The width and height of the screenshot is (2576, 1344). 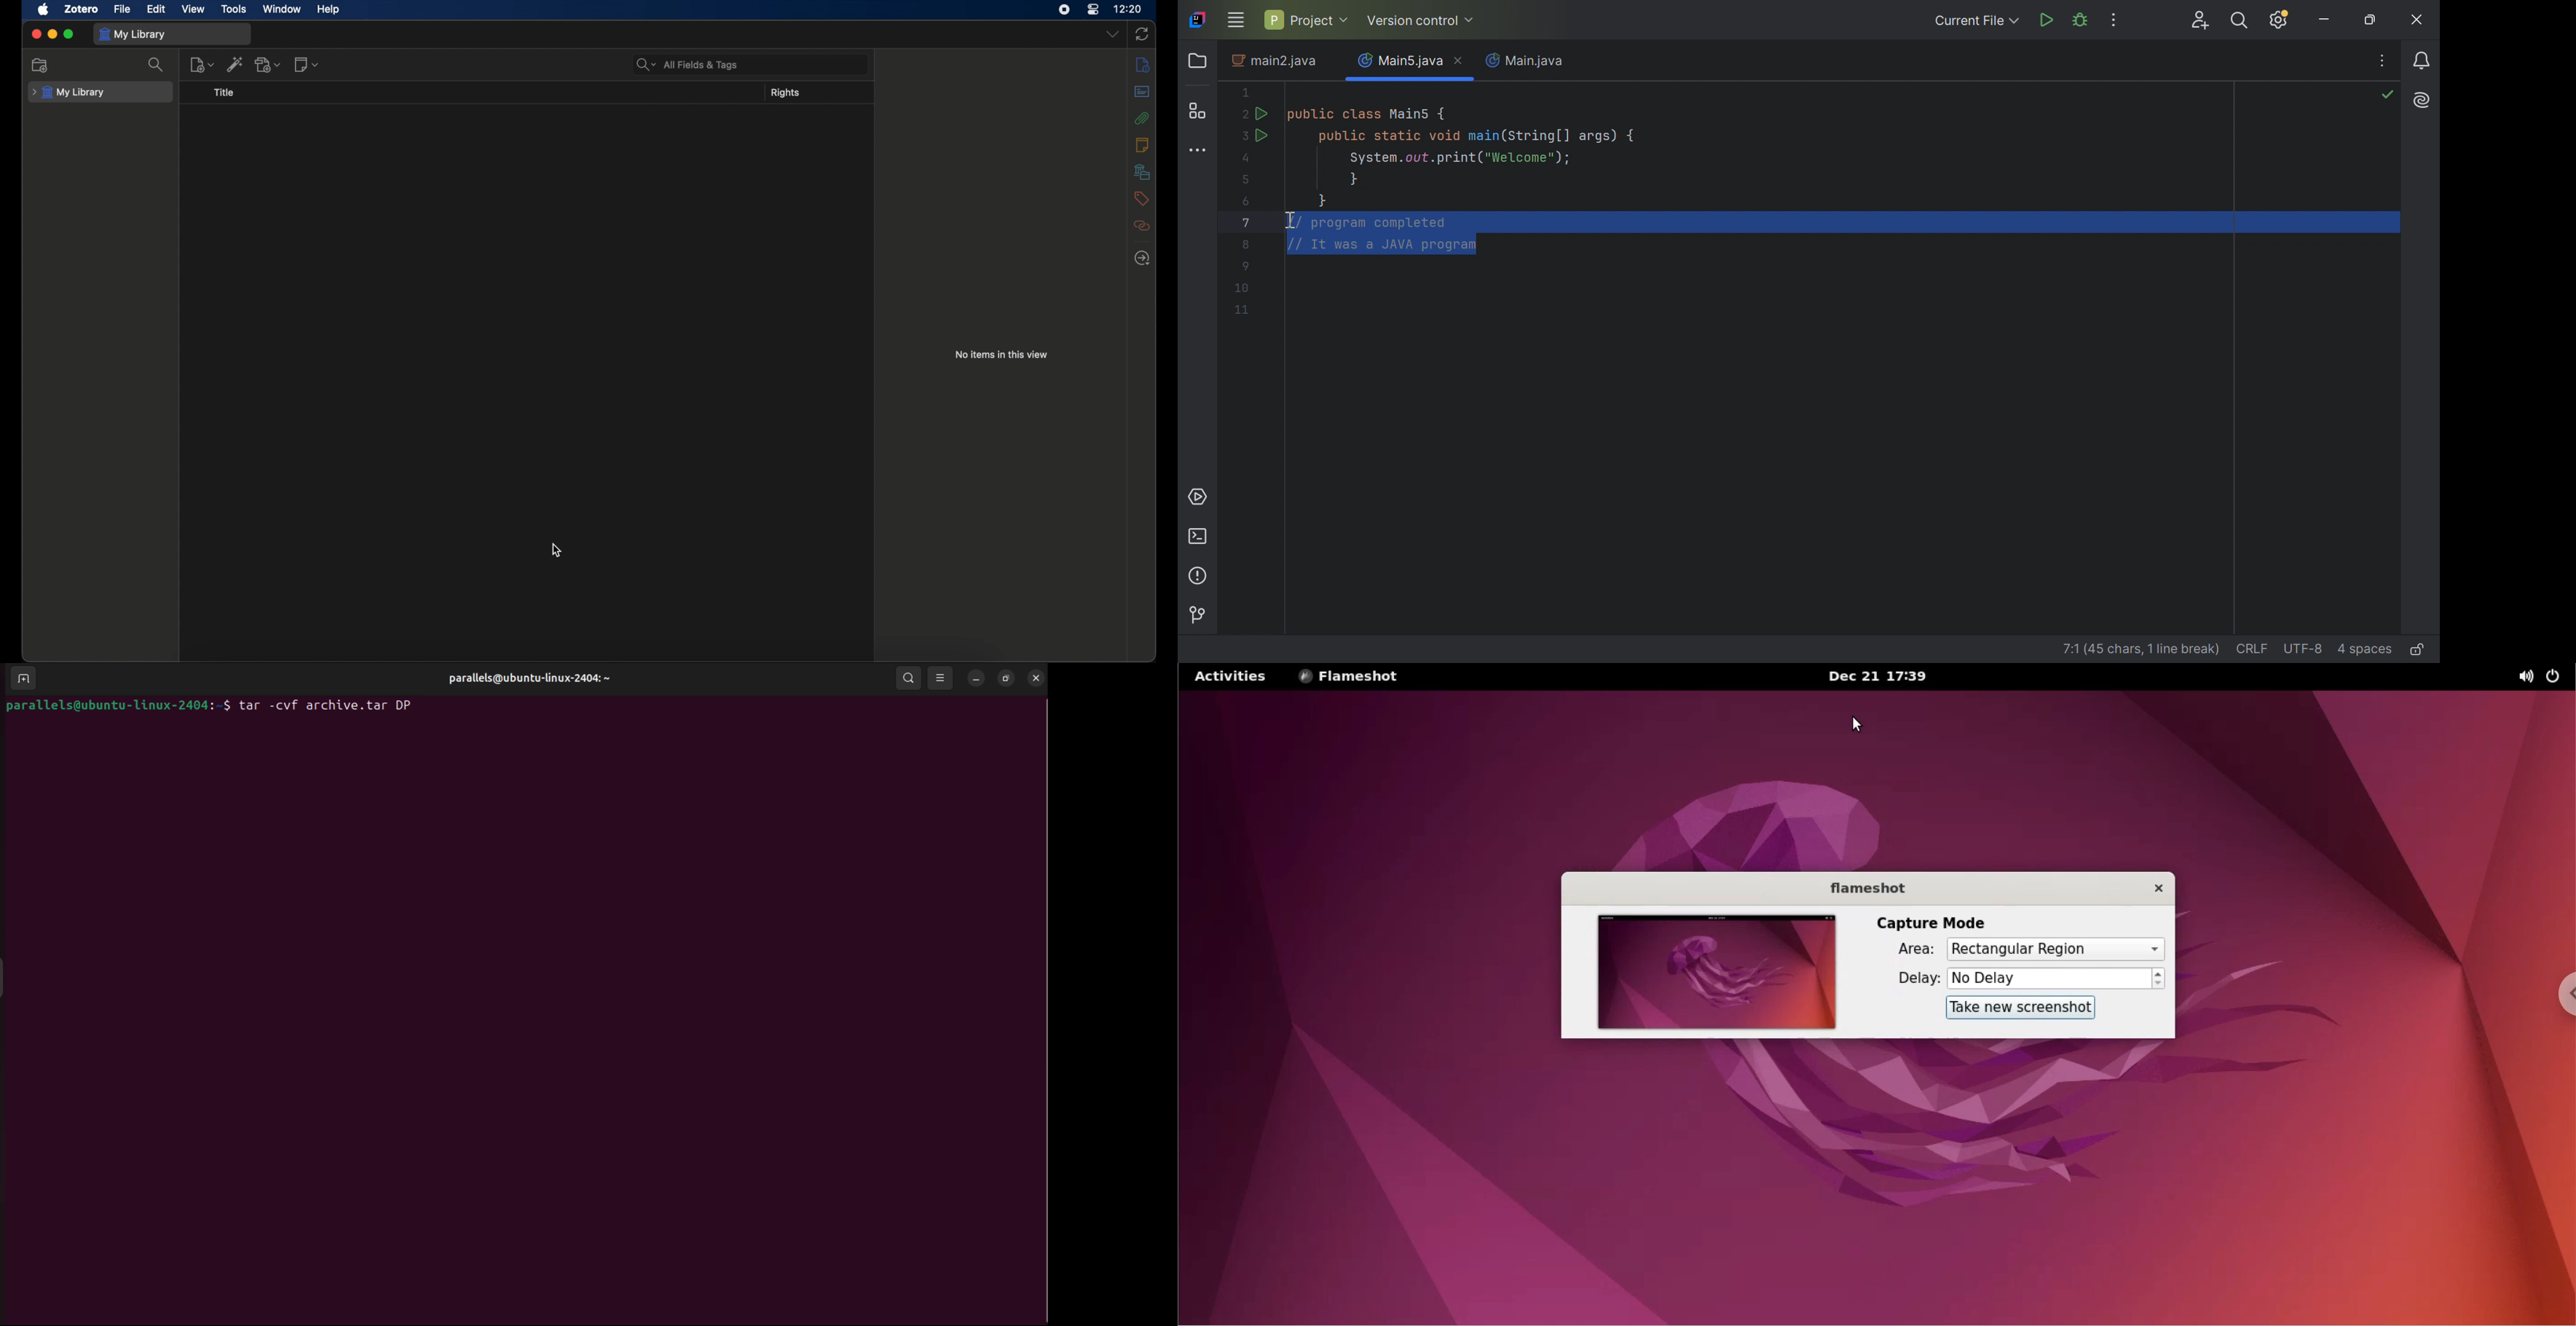 What do you see at coordinates (224, 92) in the screenshot?
I see `title` at bounding box center [224, 92].